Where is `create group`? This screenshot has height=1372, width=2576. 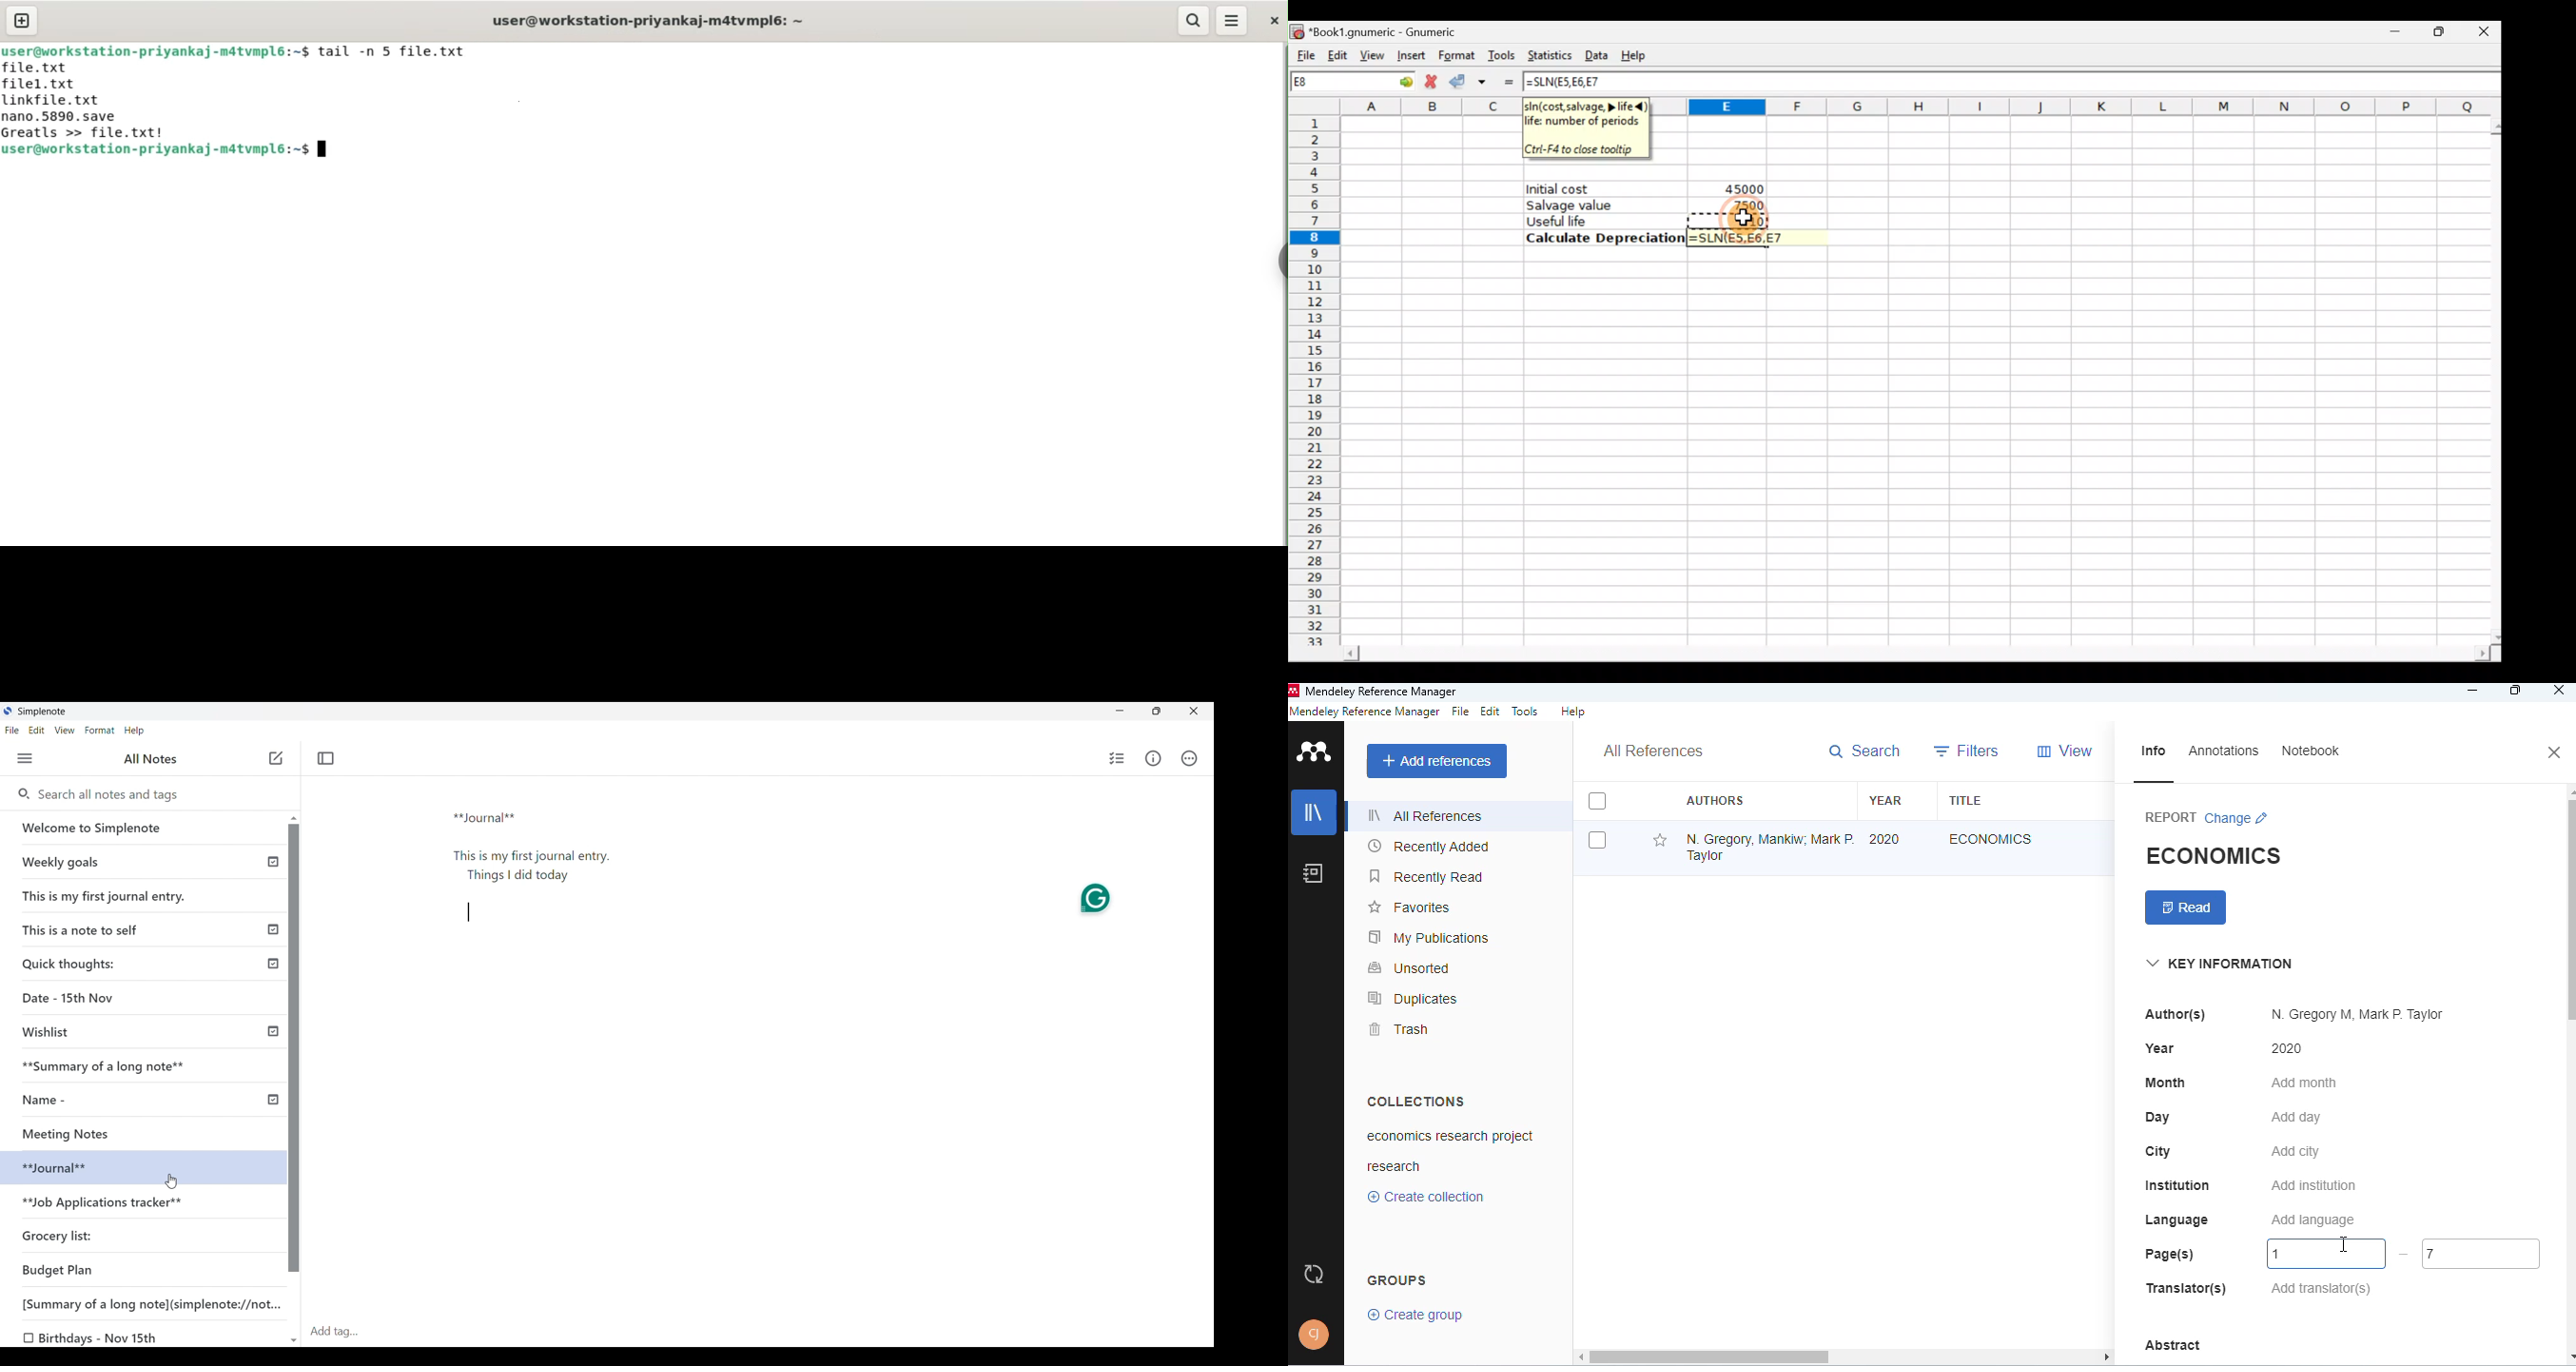 create group is located at coordinates (1416, 1315).